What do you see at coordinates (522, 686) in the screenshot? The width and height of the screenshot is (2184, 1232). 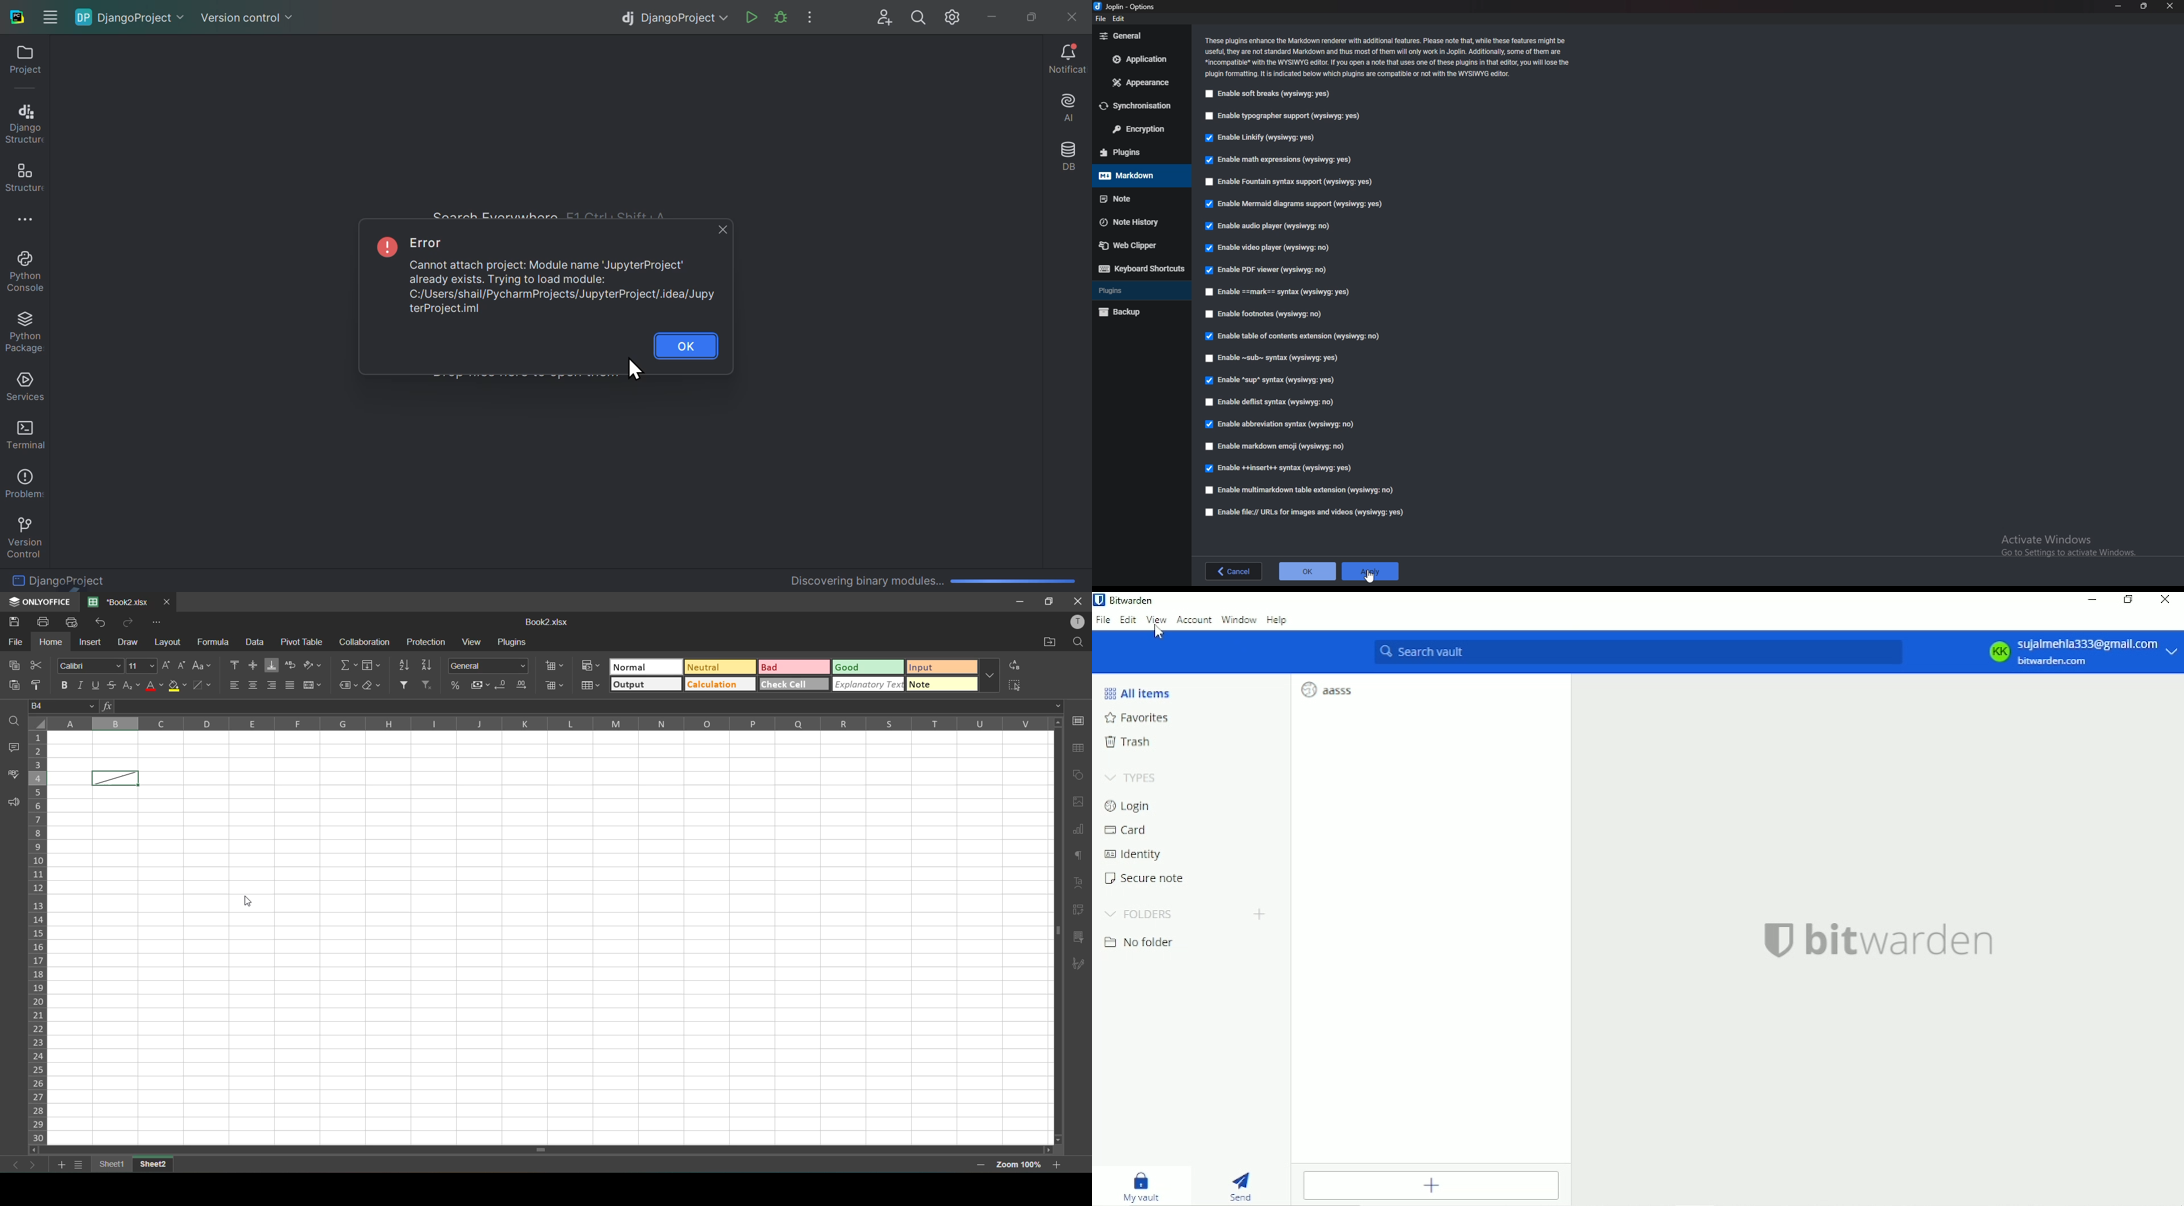 I see `increase decimal` at bounding box center [522, 686].